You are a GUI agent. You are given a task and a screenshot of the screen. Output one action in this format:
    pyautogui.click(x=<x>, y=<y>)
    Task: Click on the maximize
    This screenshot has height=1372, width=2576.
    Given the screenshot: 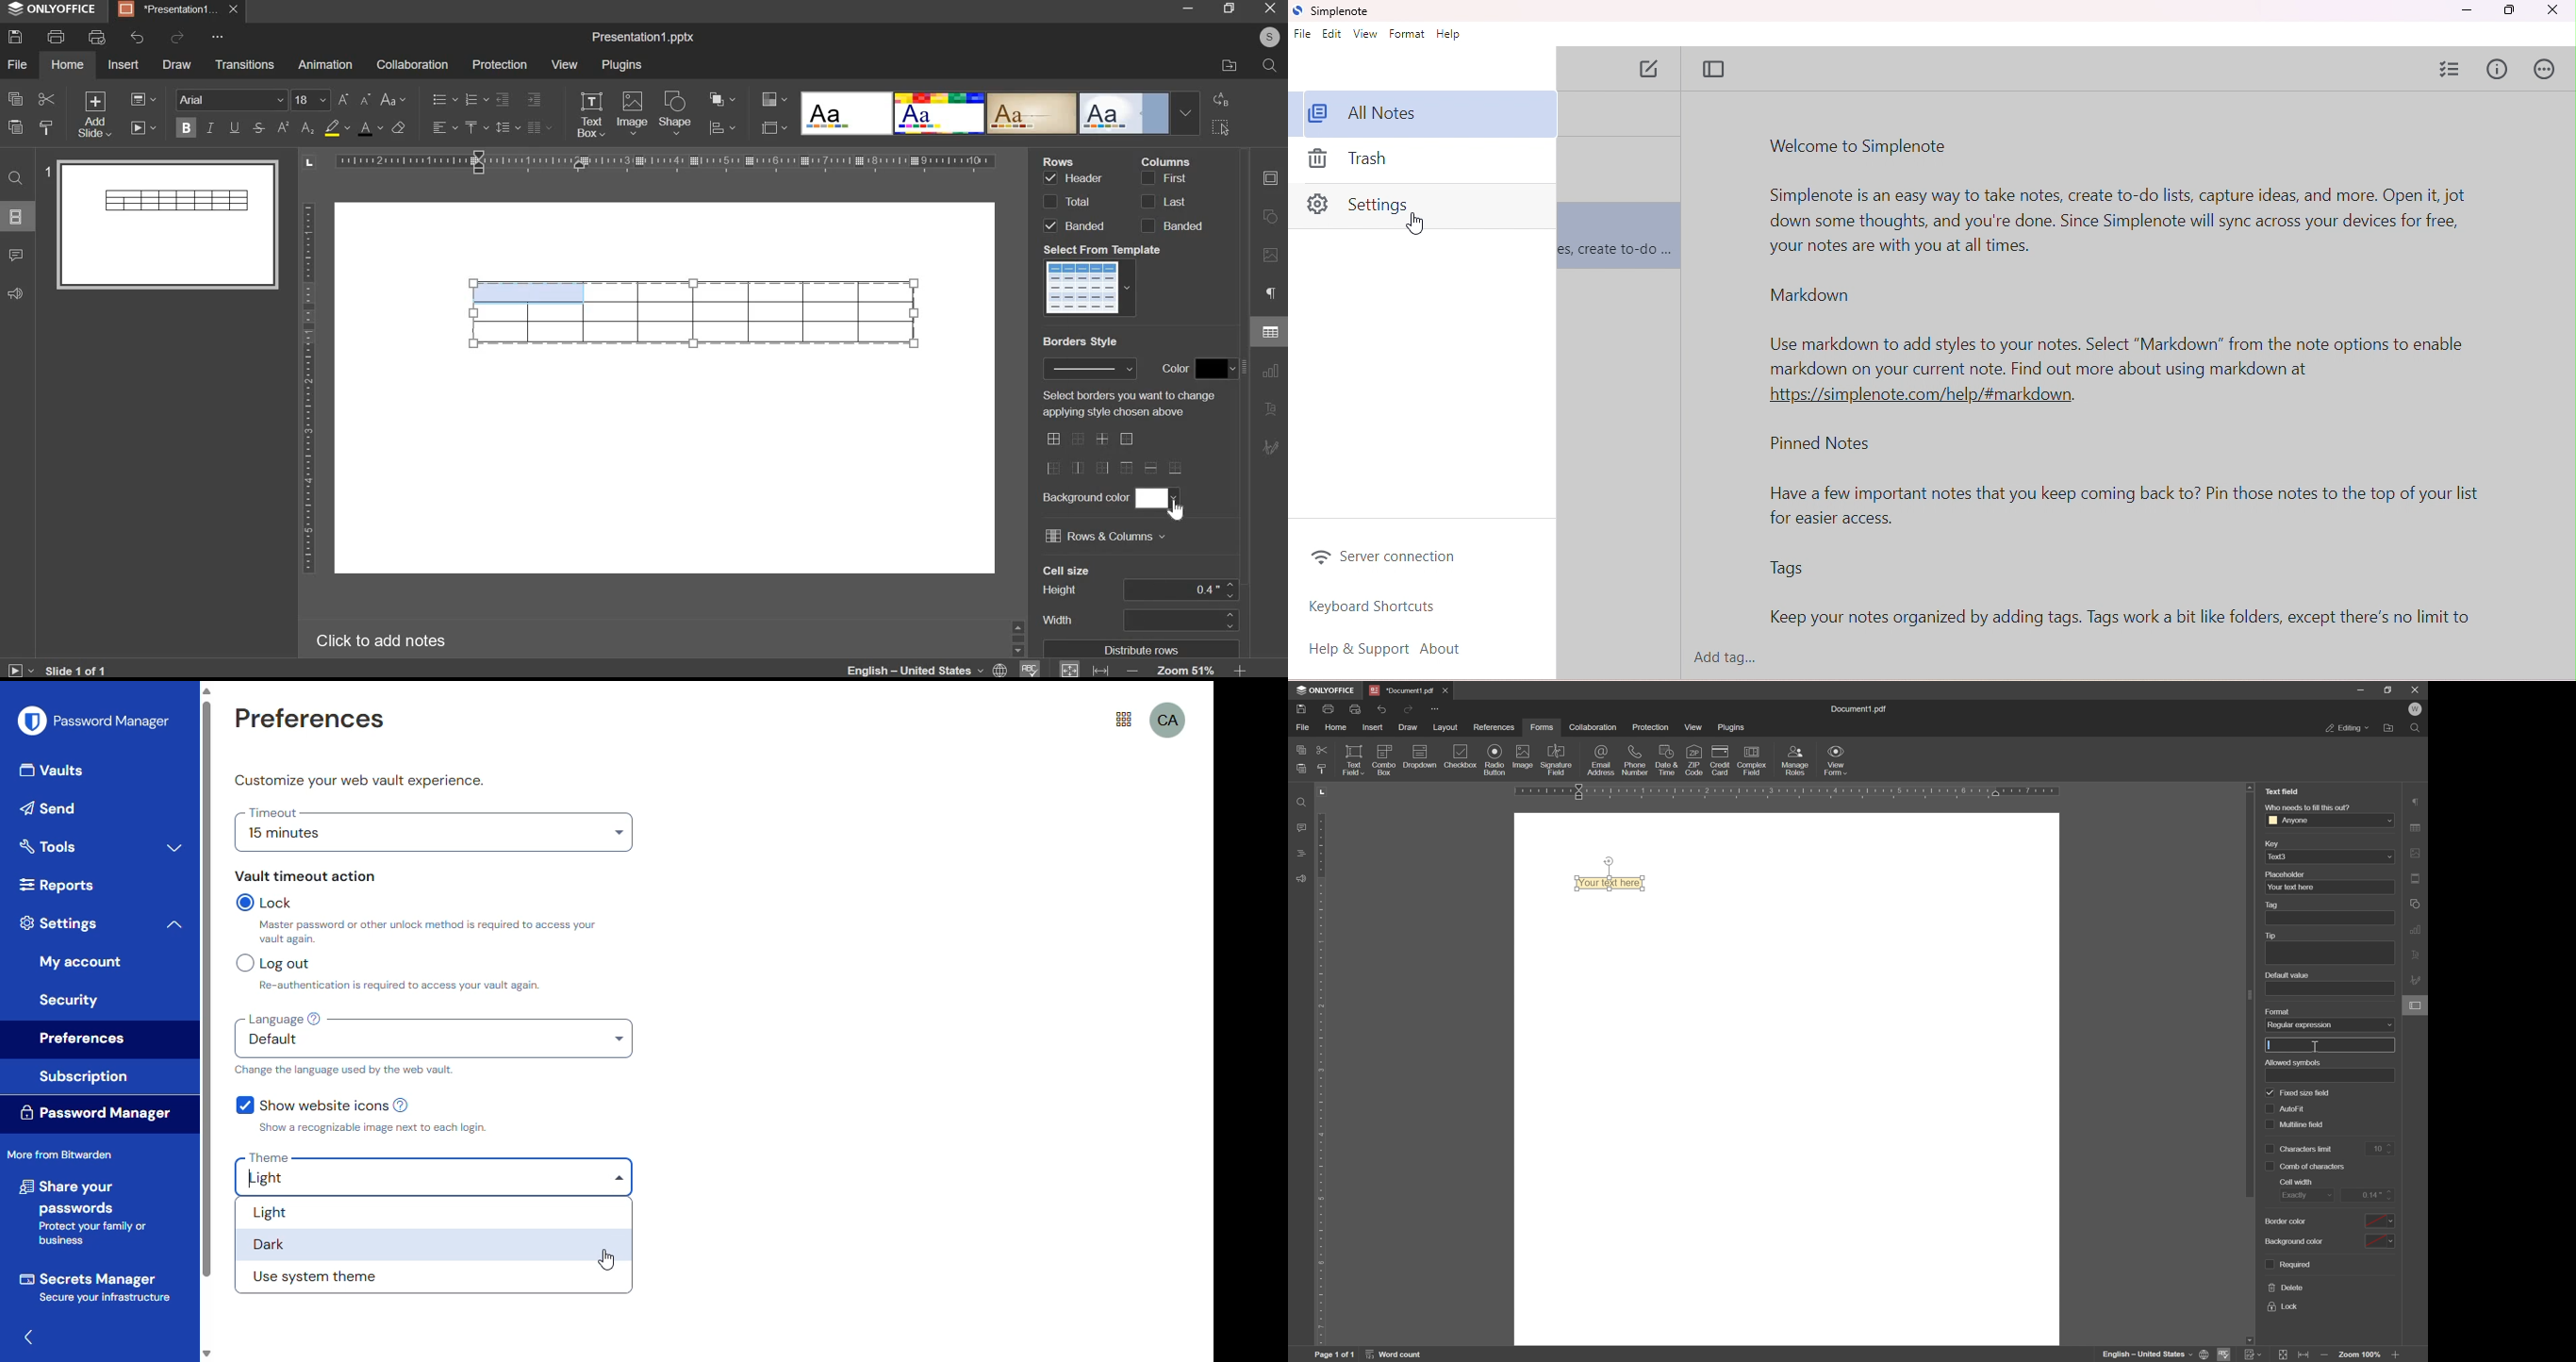 What is the action you would take?
    pyautogui.click(x=2508, y=10)
    